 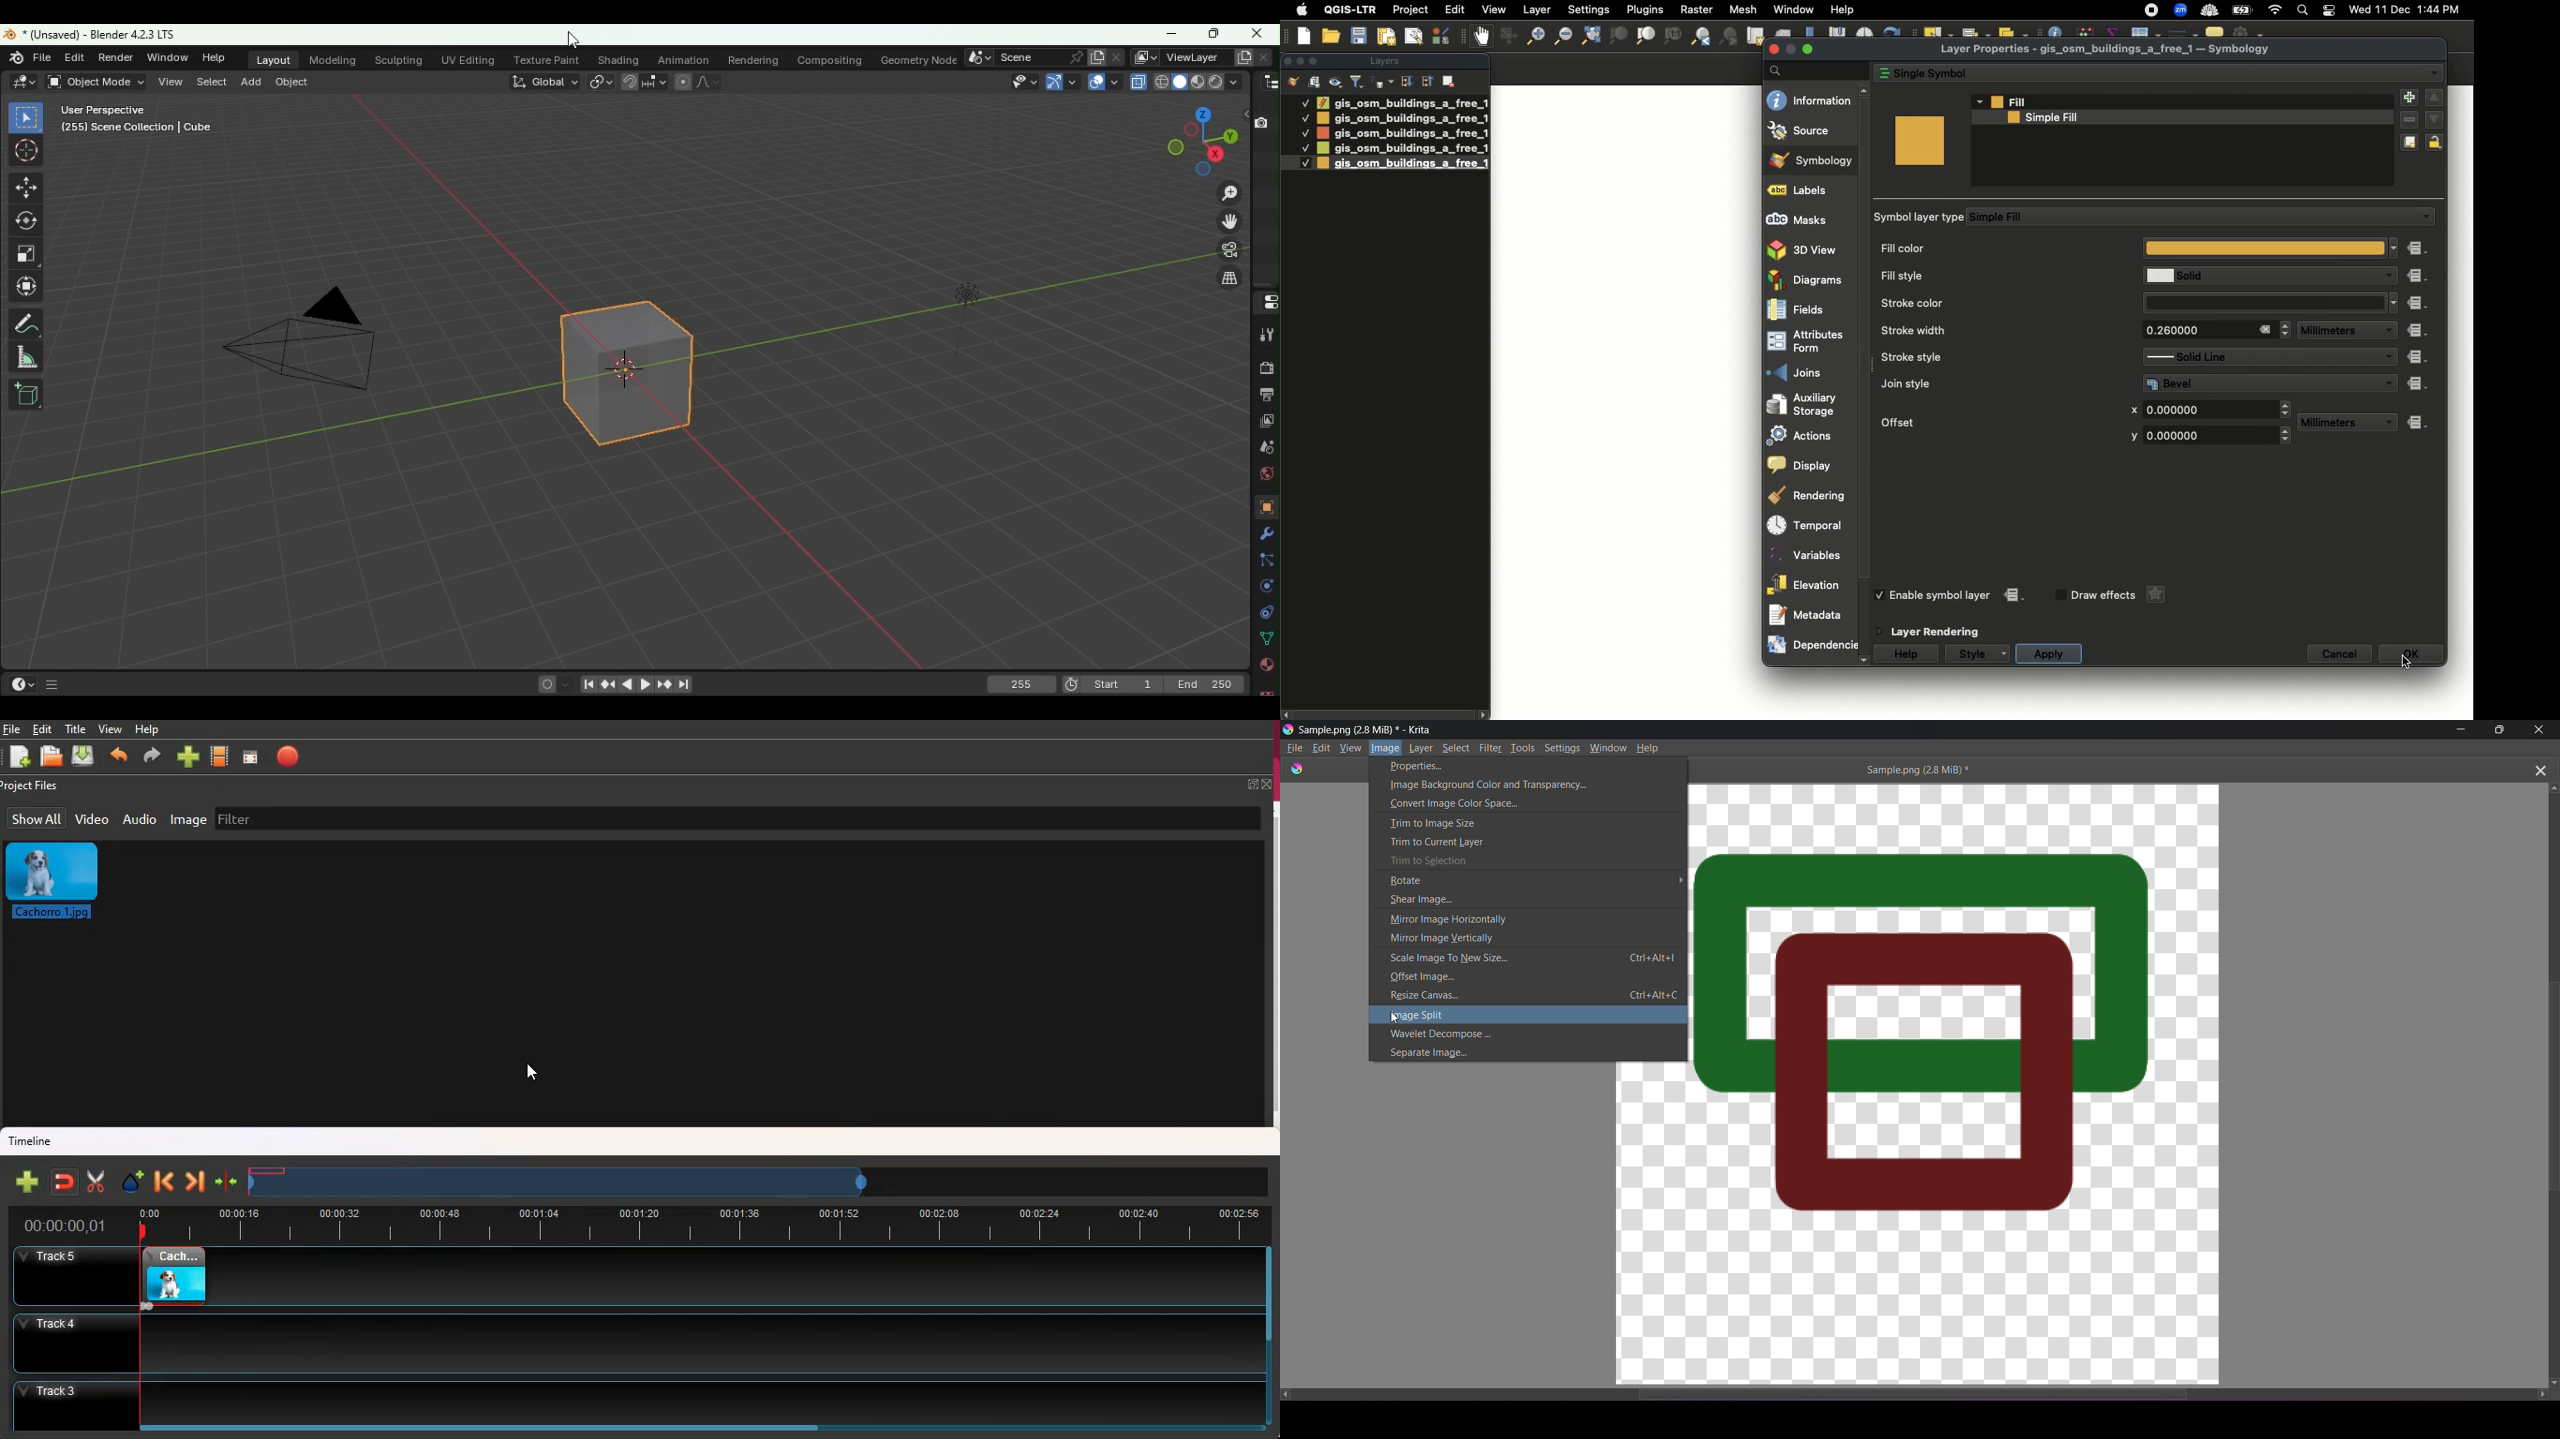 What do you see at coordinates (1267, 563) in the screenshot?
I see `Particles` at bounding box center [1267, 563].